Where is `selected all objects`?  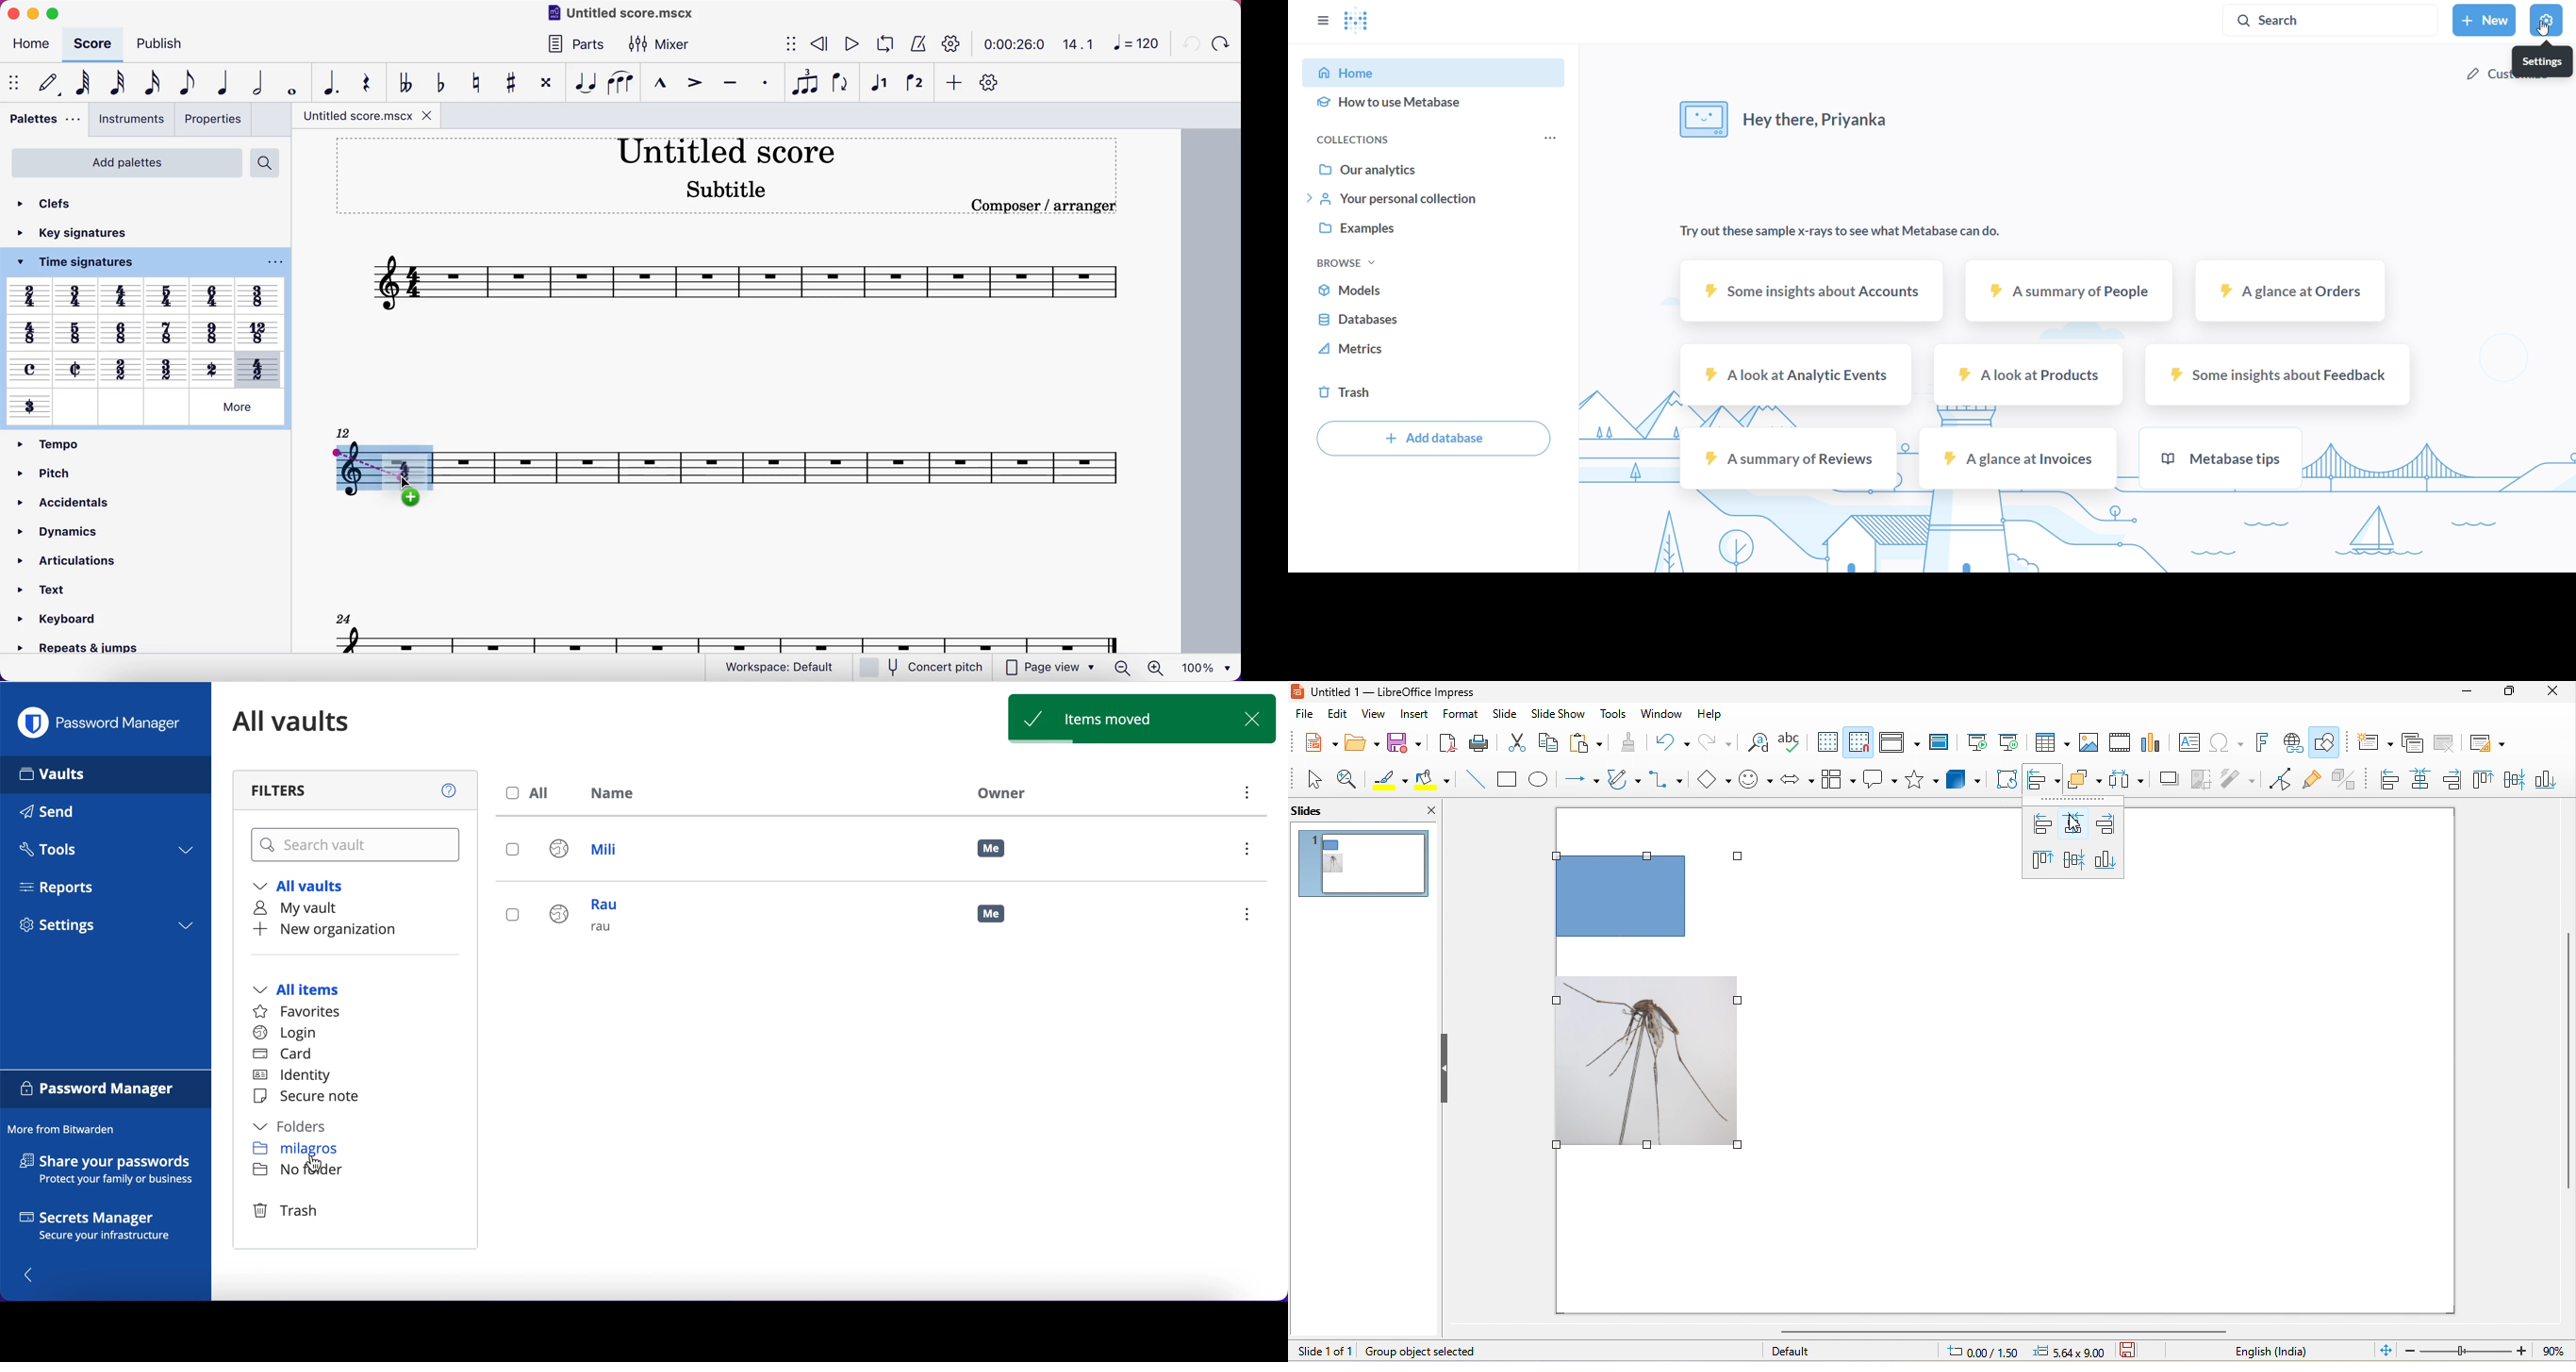 selected all objects is located at coordinates (1660, 997).